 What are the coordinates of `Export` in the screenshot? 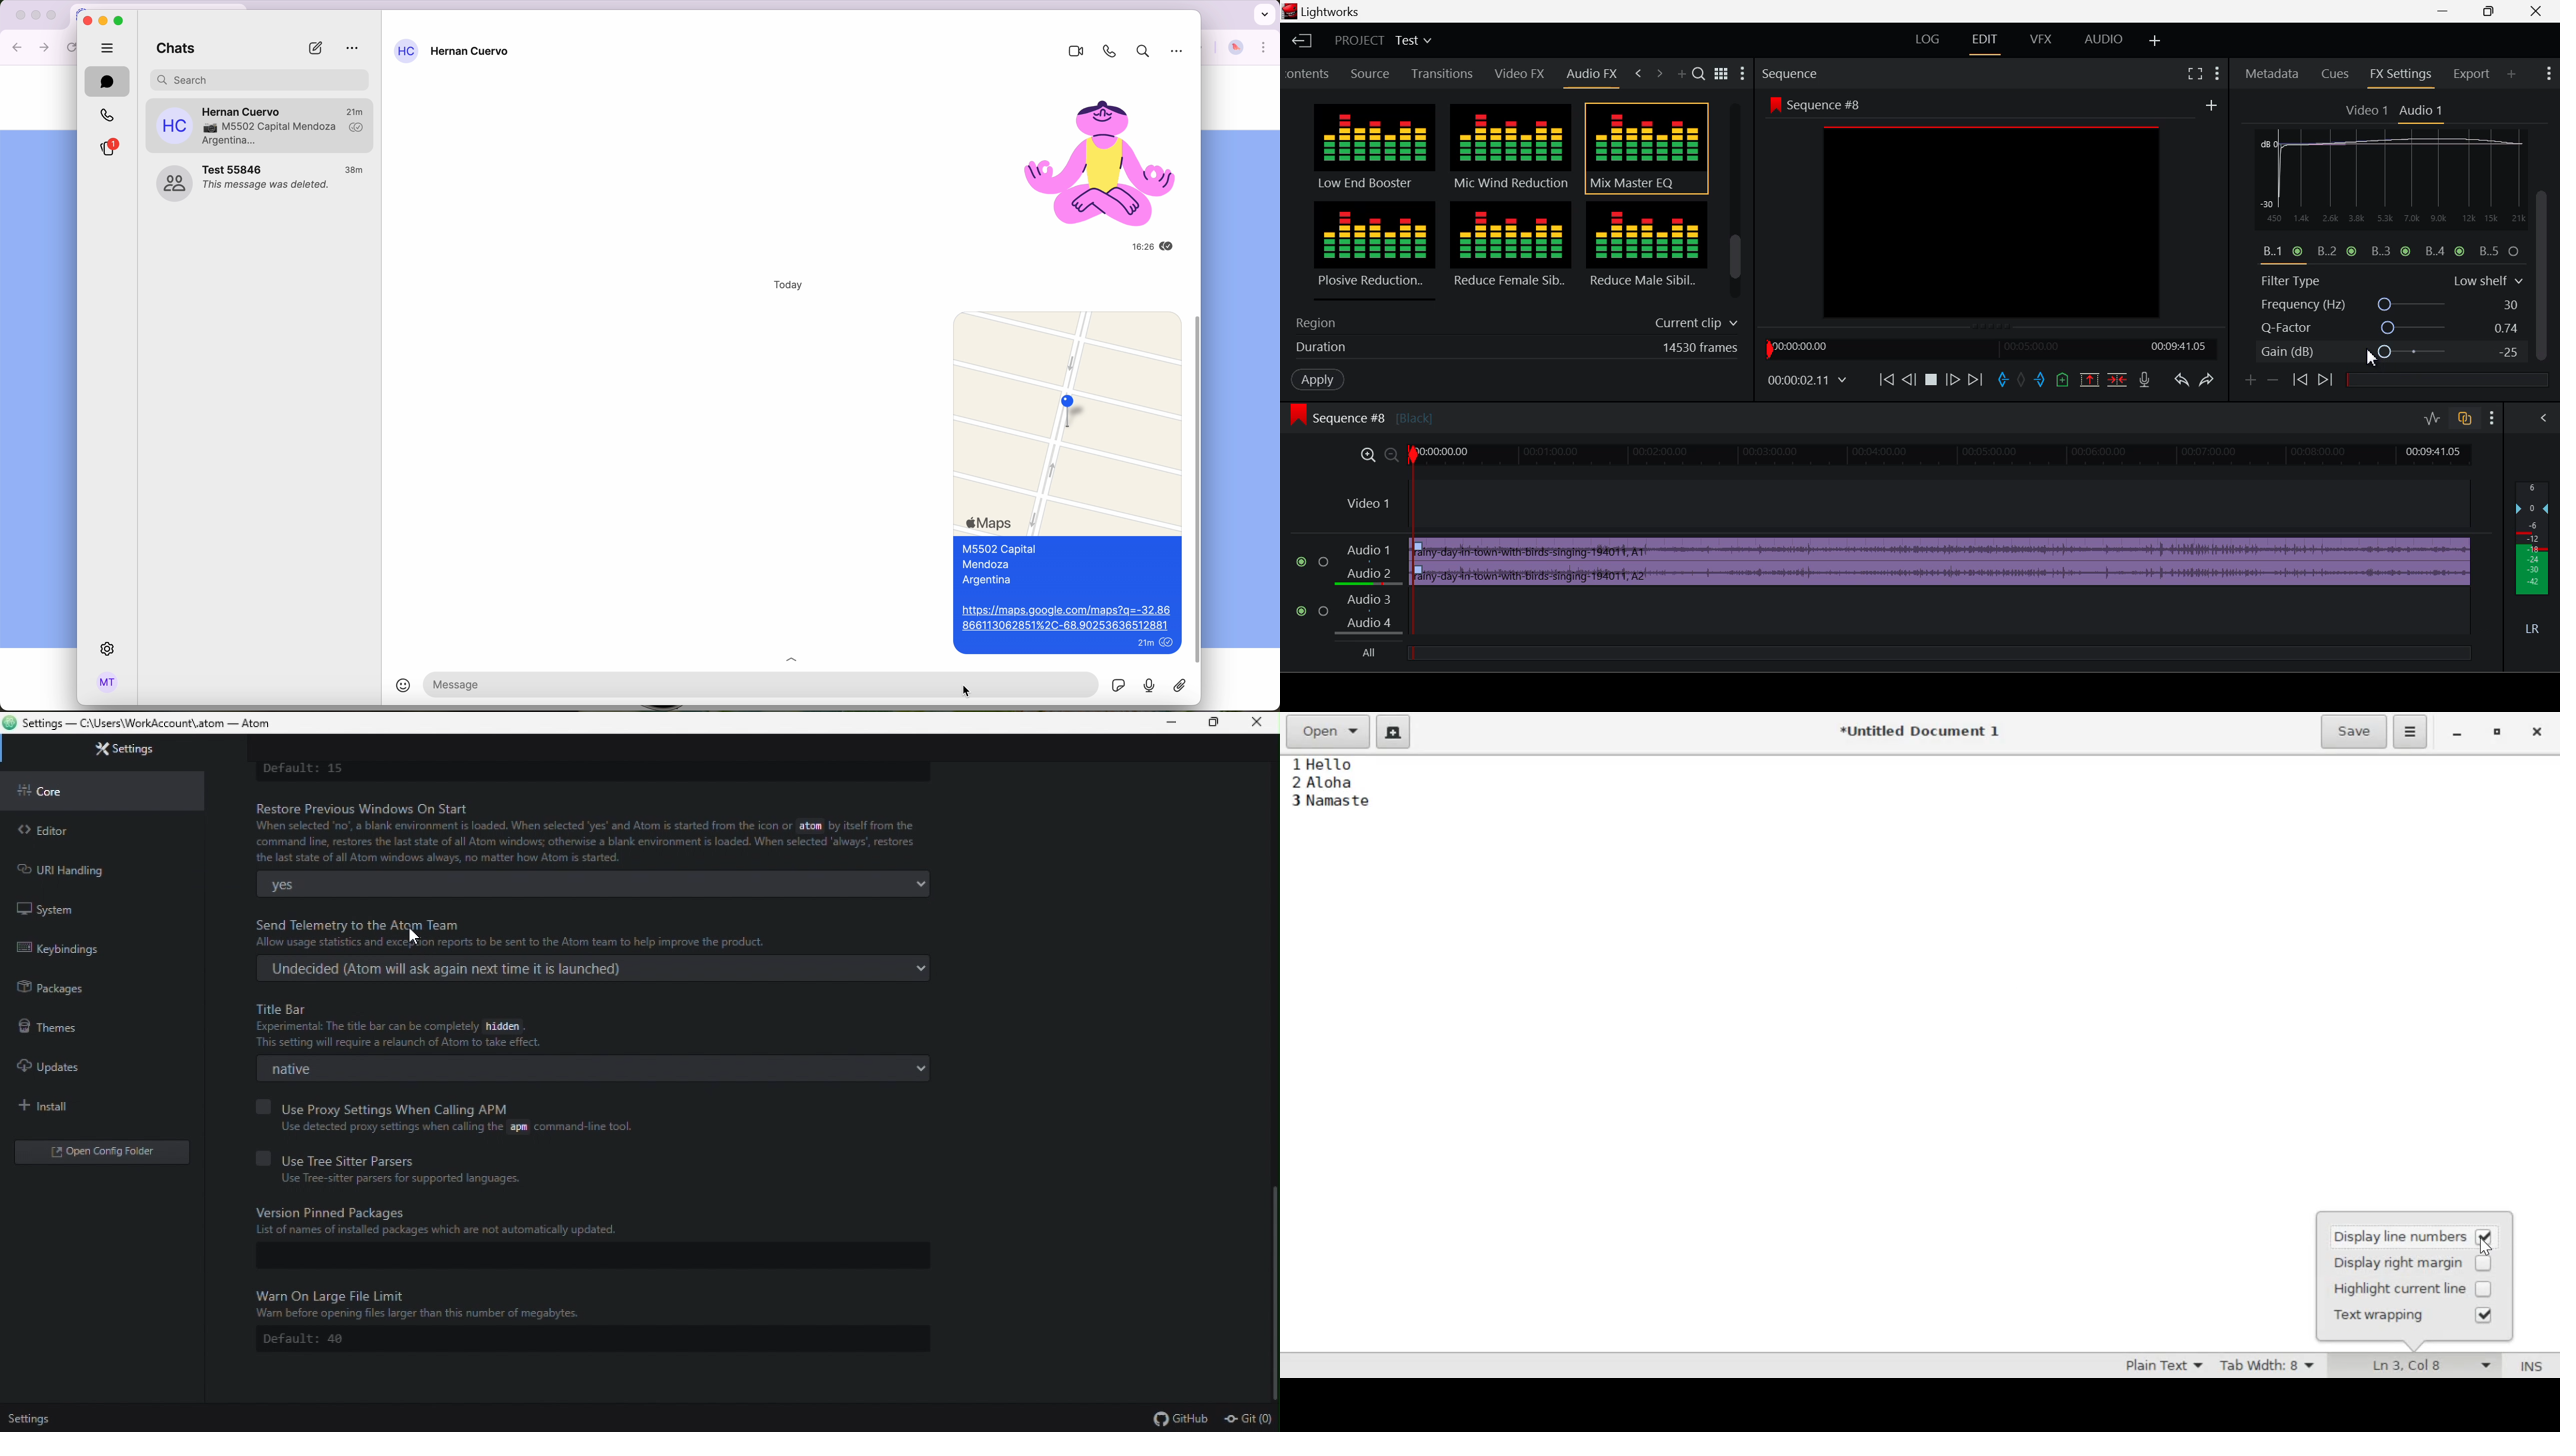 It's located at (2472, 74).